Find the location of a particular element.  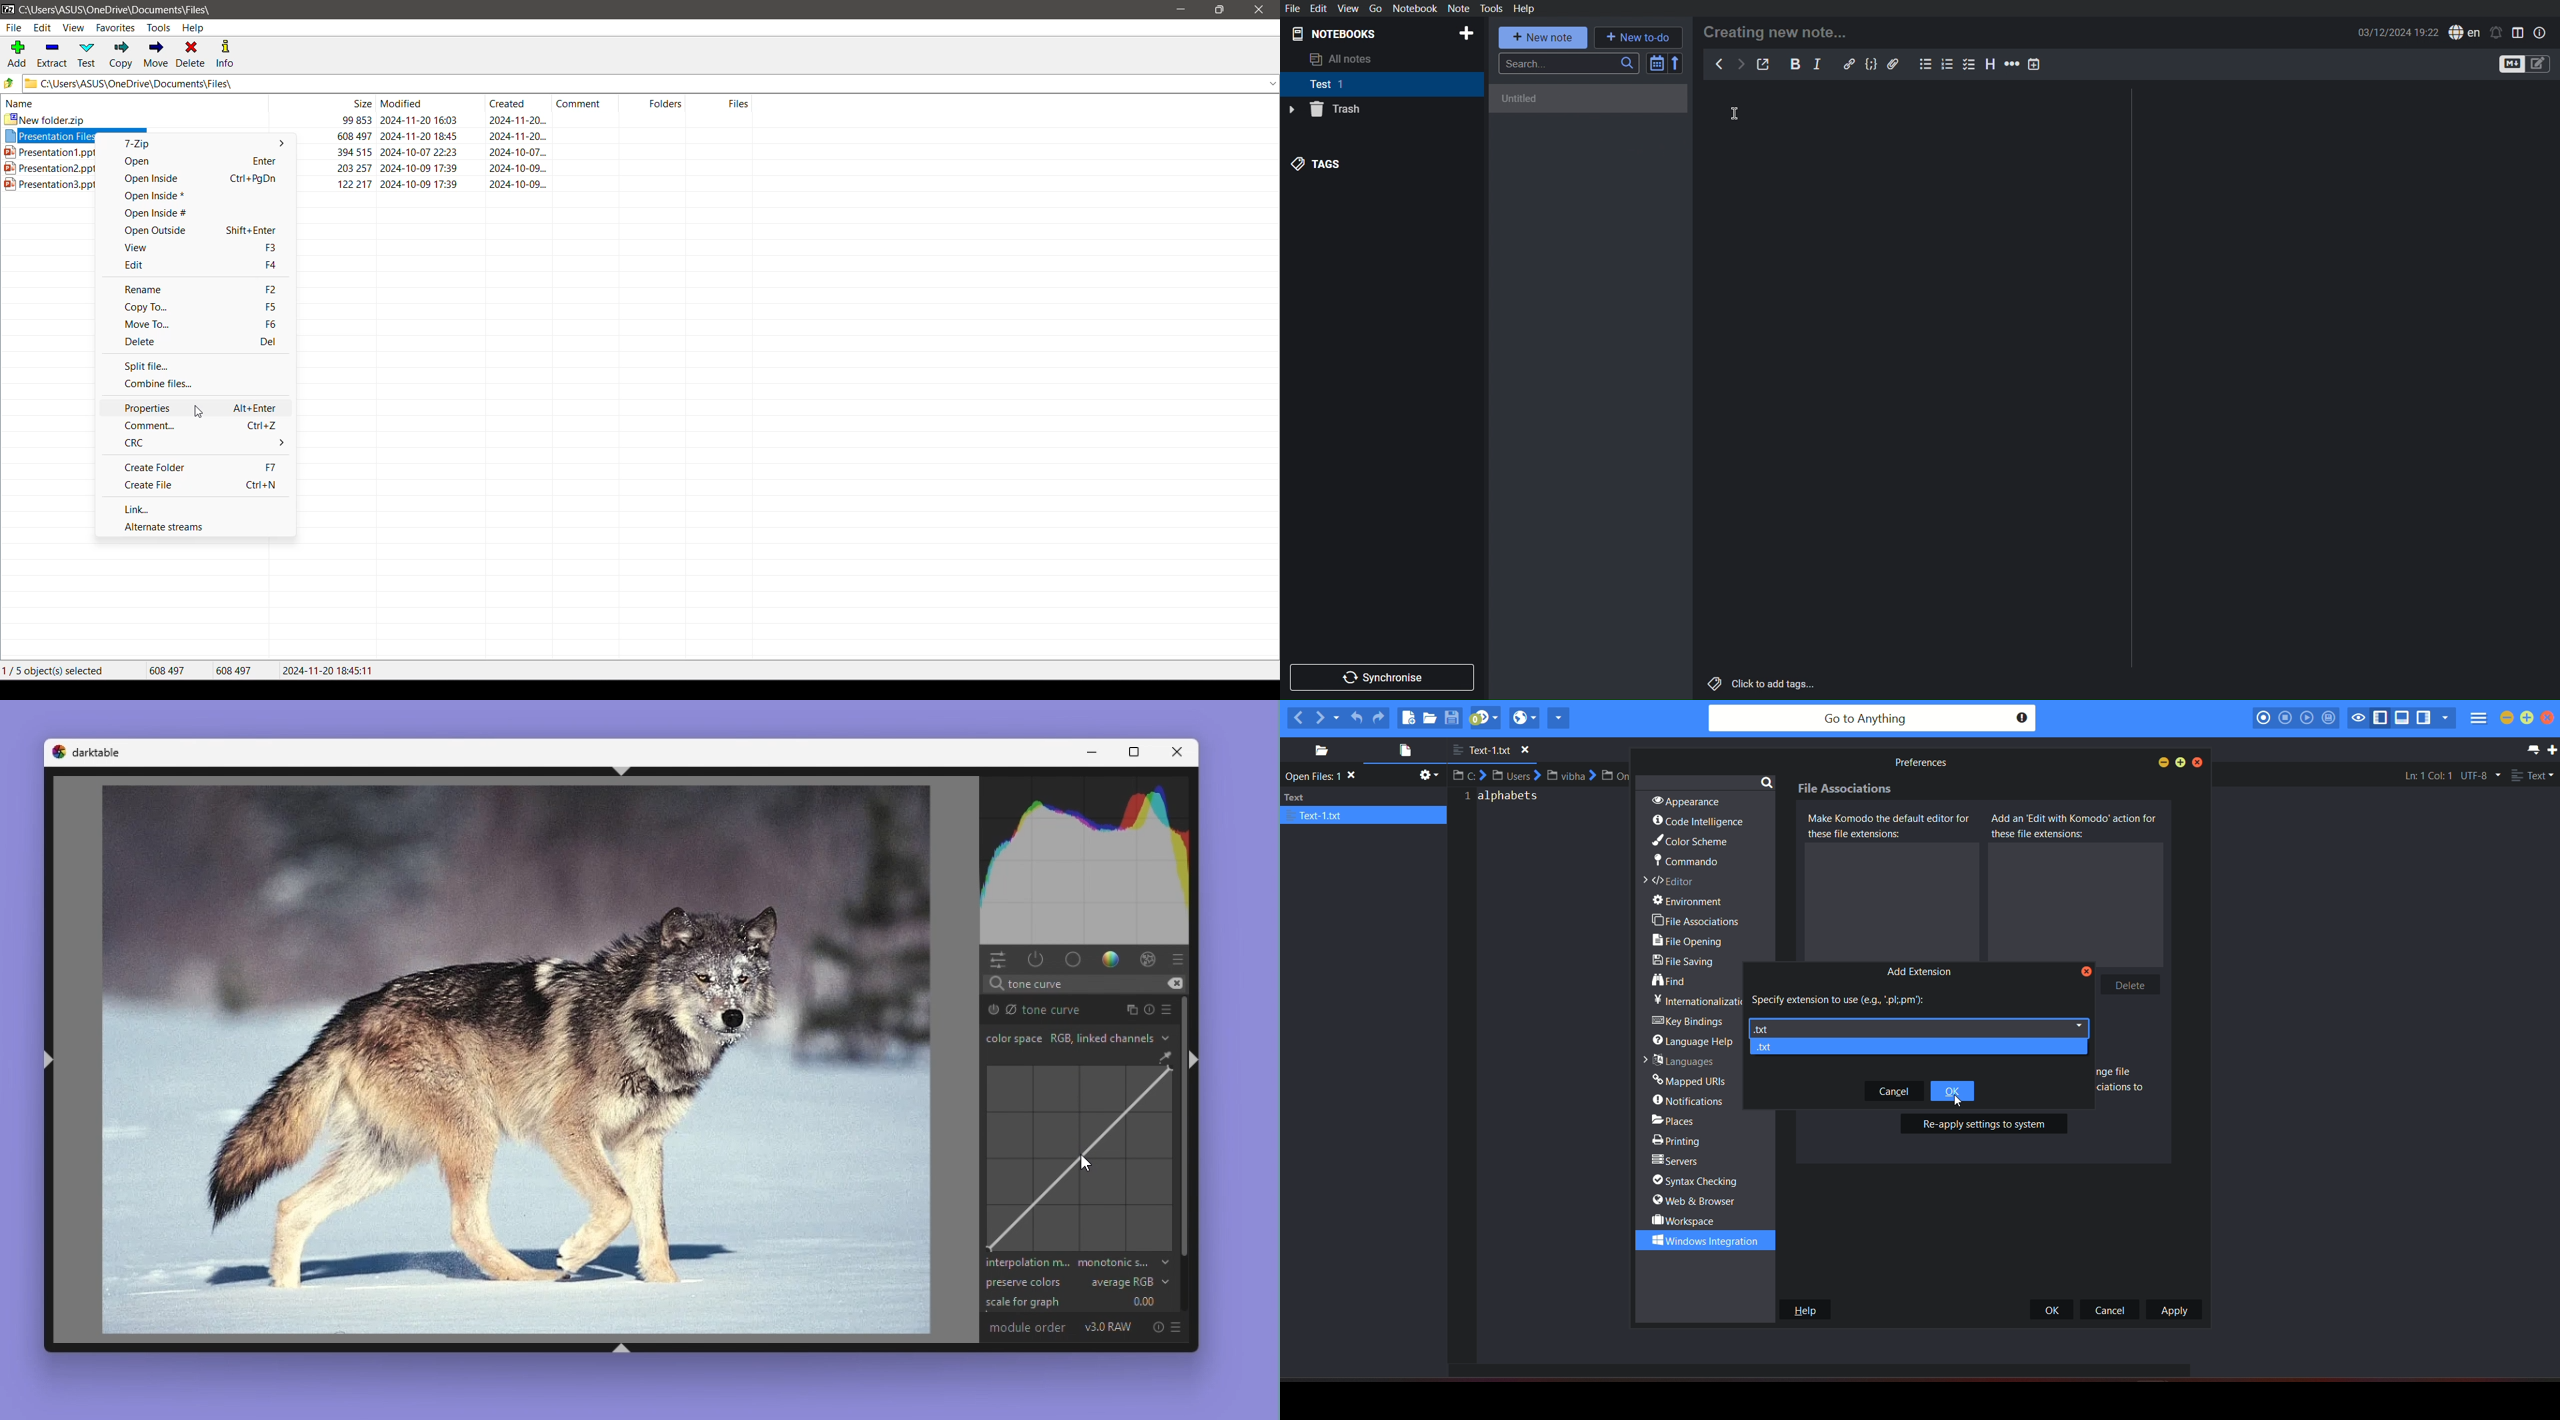

New to-do is located at coordinates (1639, 37).